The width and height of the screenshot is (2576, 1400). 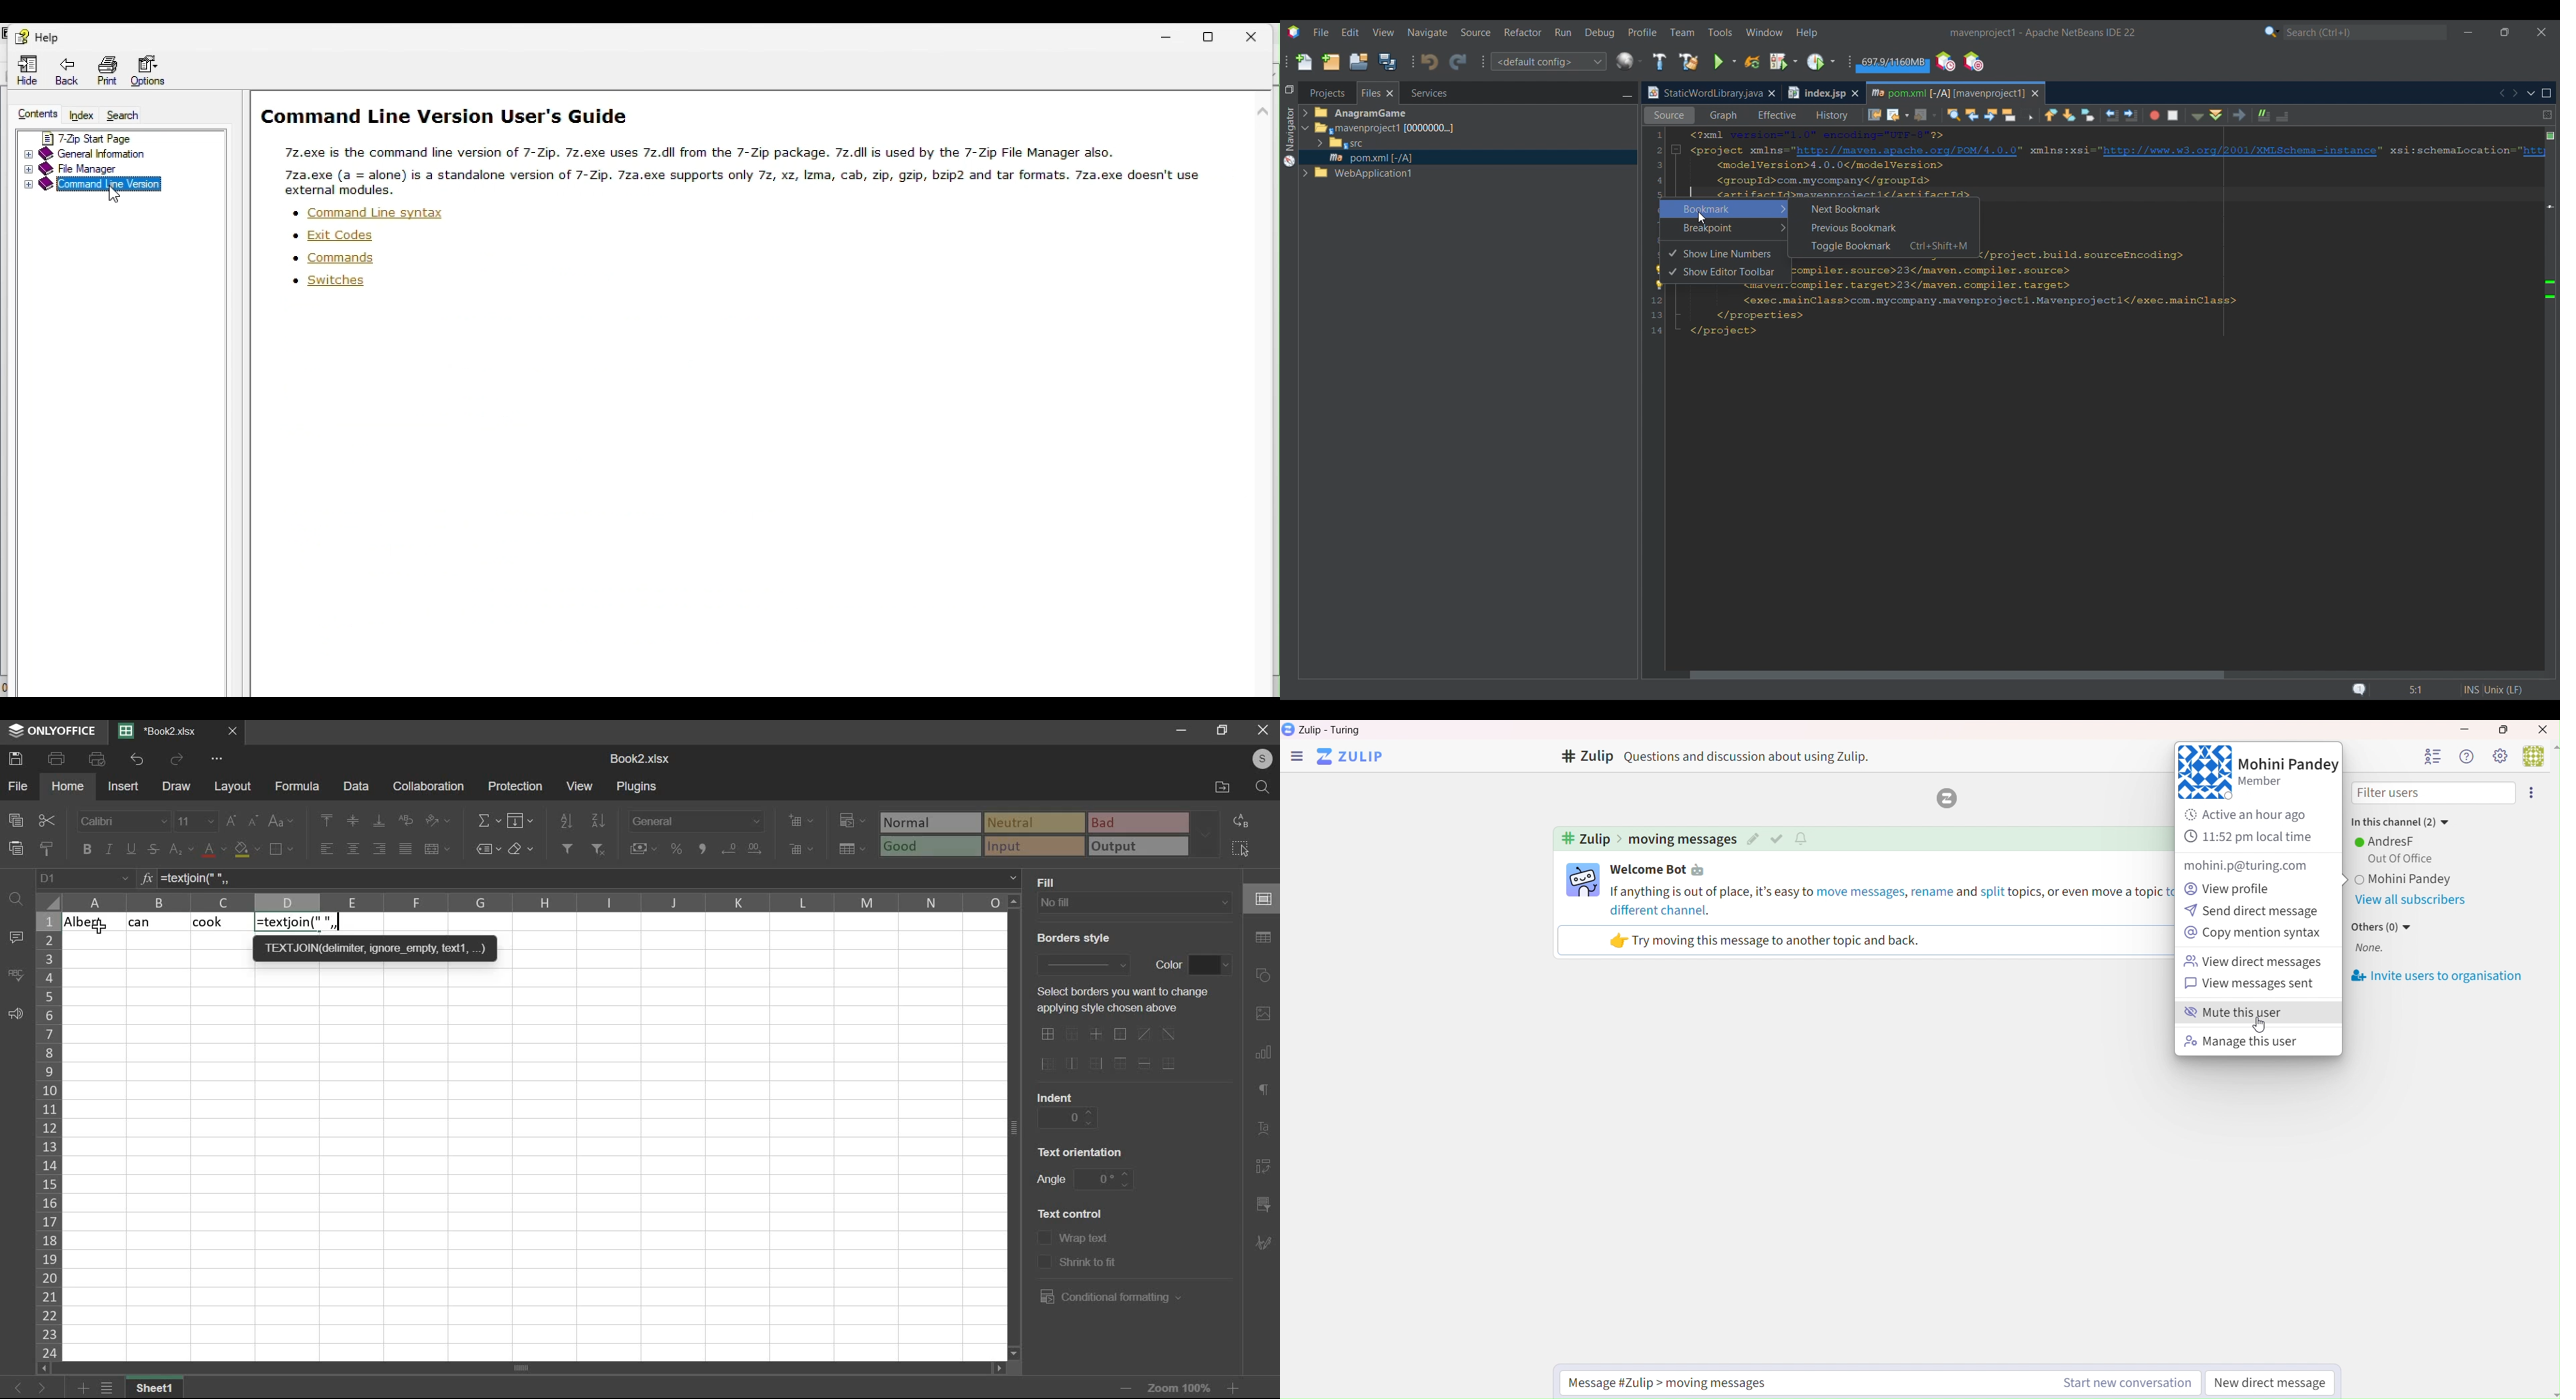 What do you see at coordinates (2508, 729) in the screenshot?
I see `Box` at bounding box center [2508, 729].